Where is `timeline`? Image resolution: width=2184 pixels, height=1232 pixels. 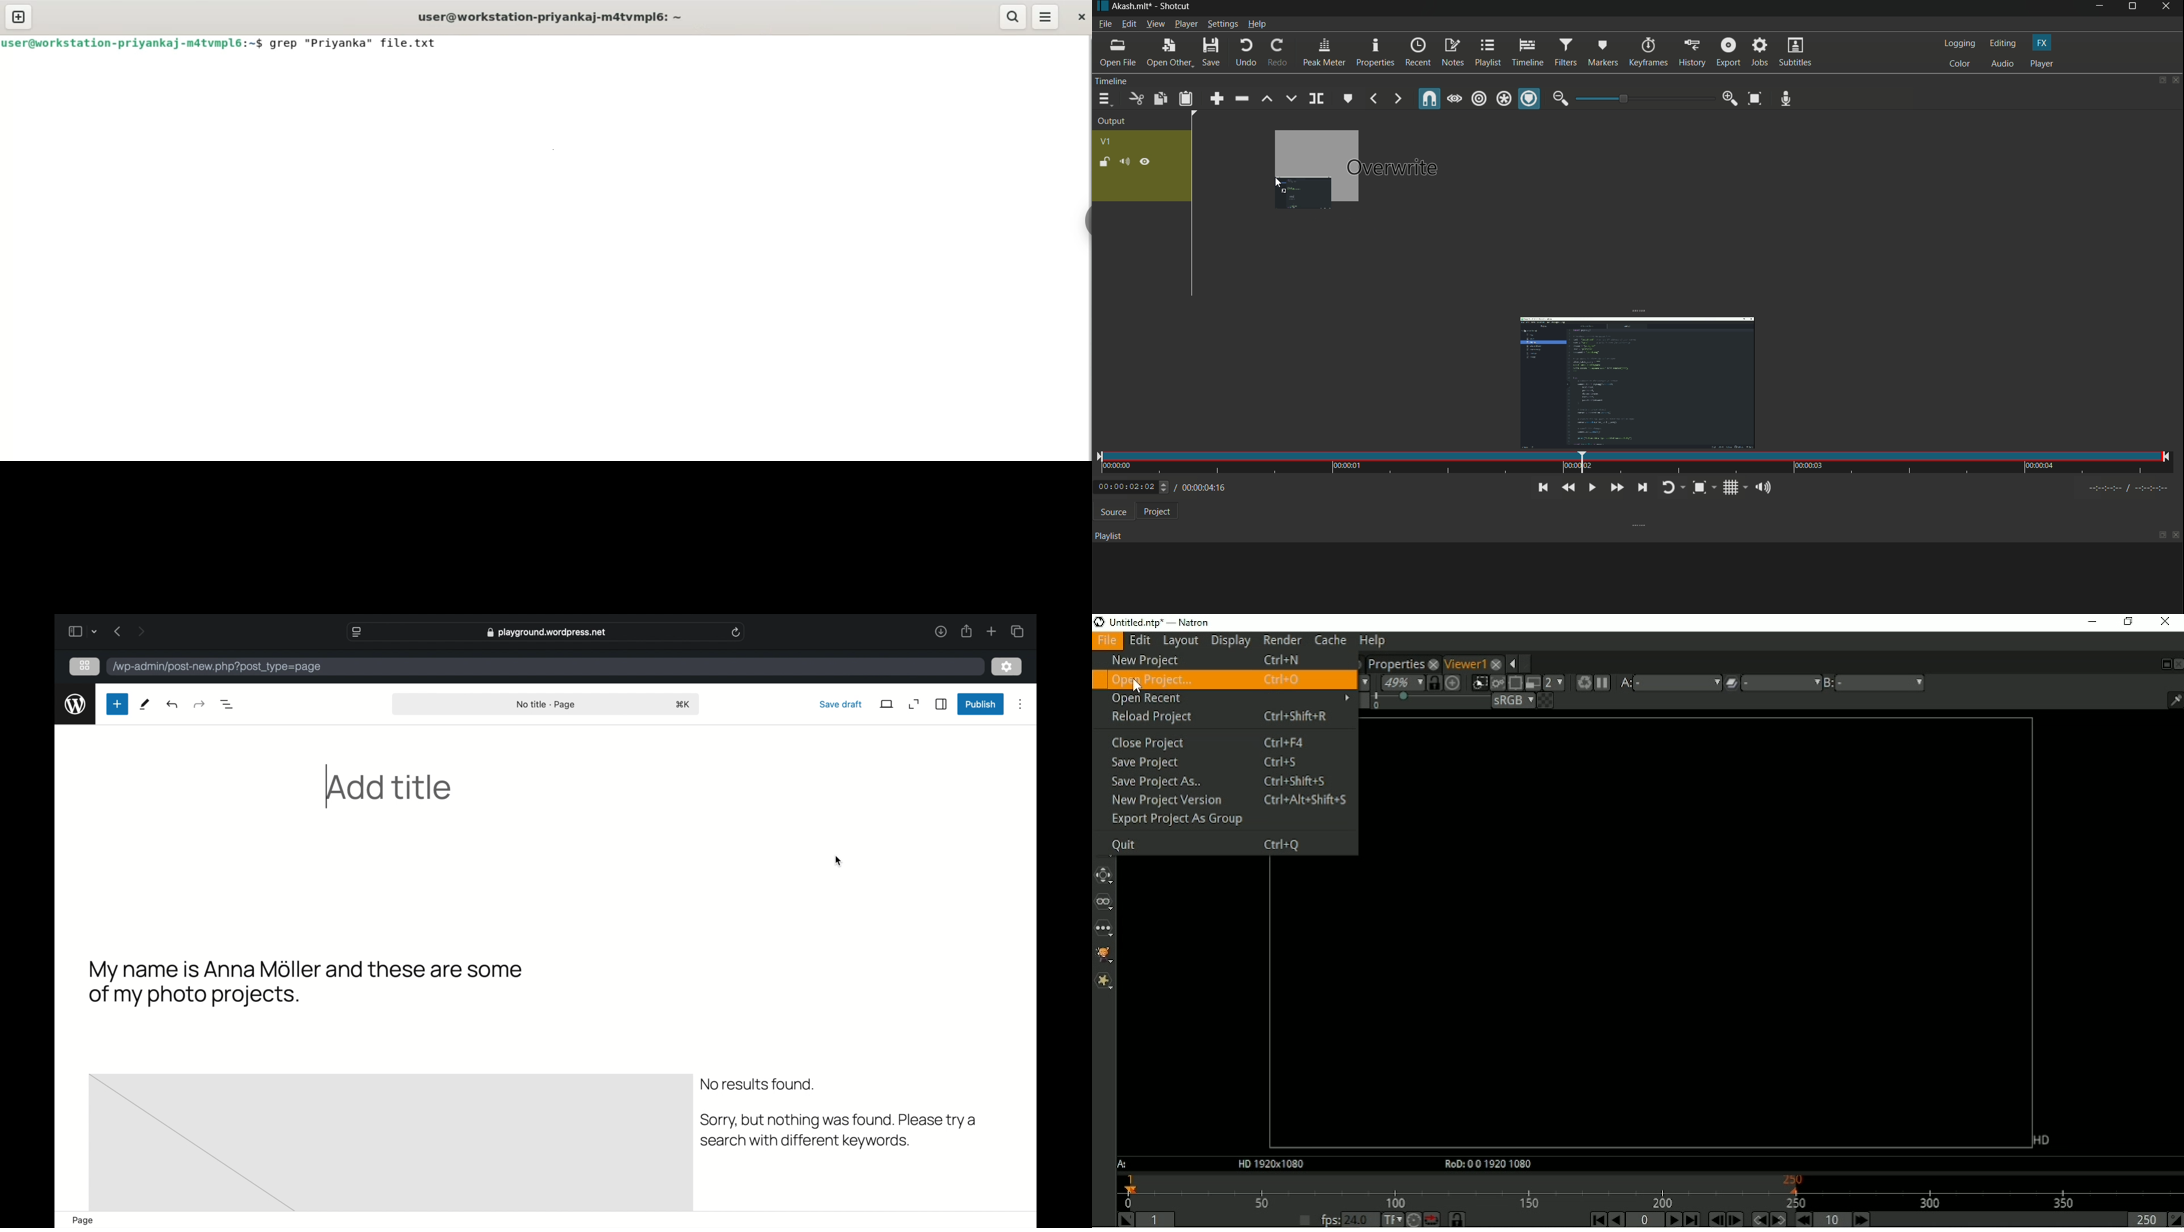 timeline is located at coordinates (1527, 51).